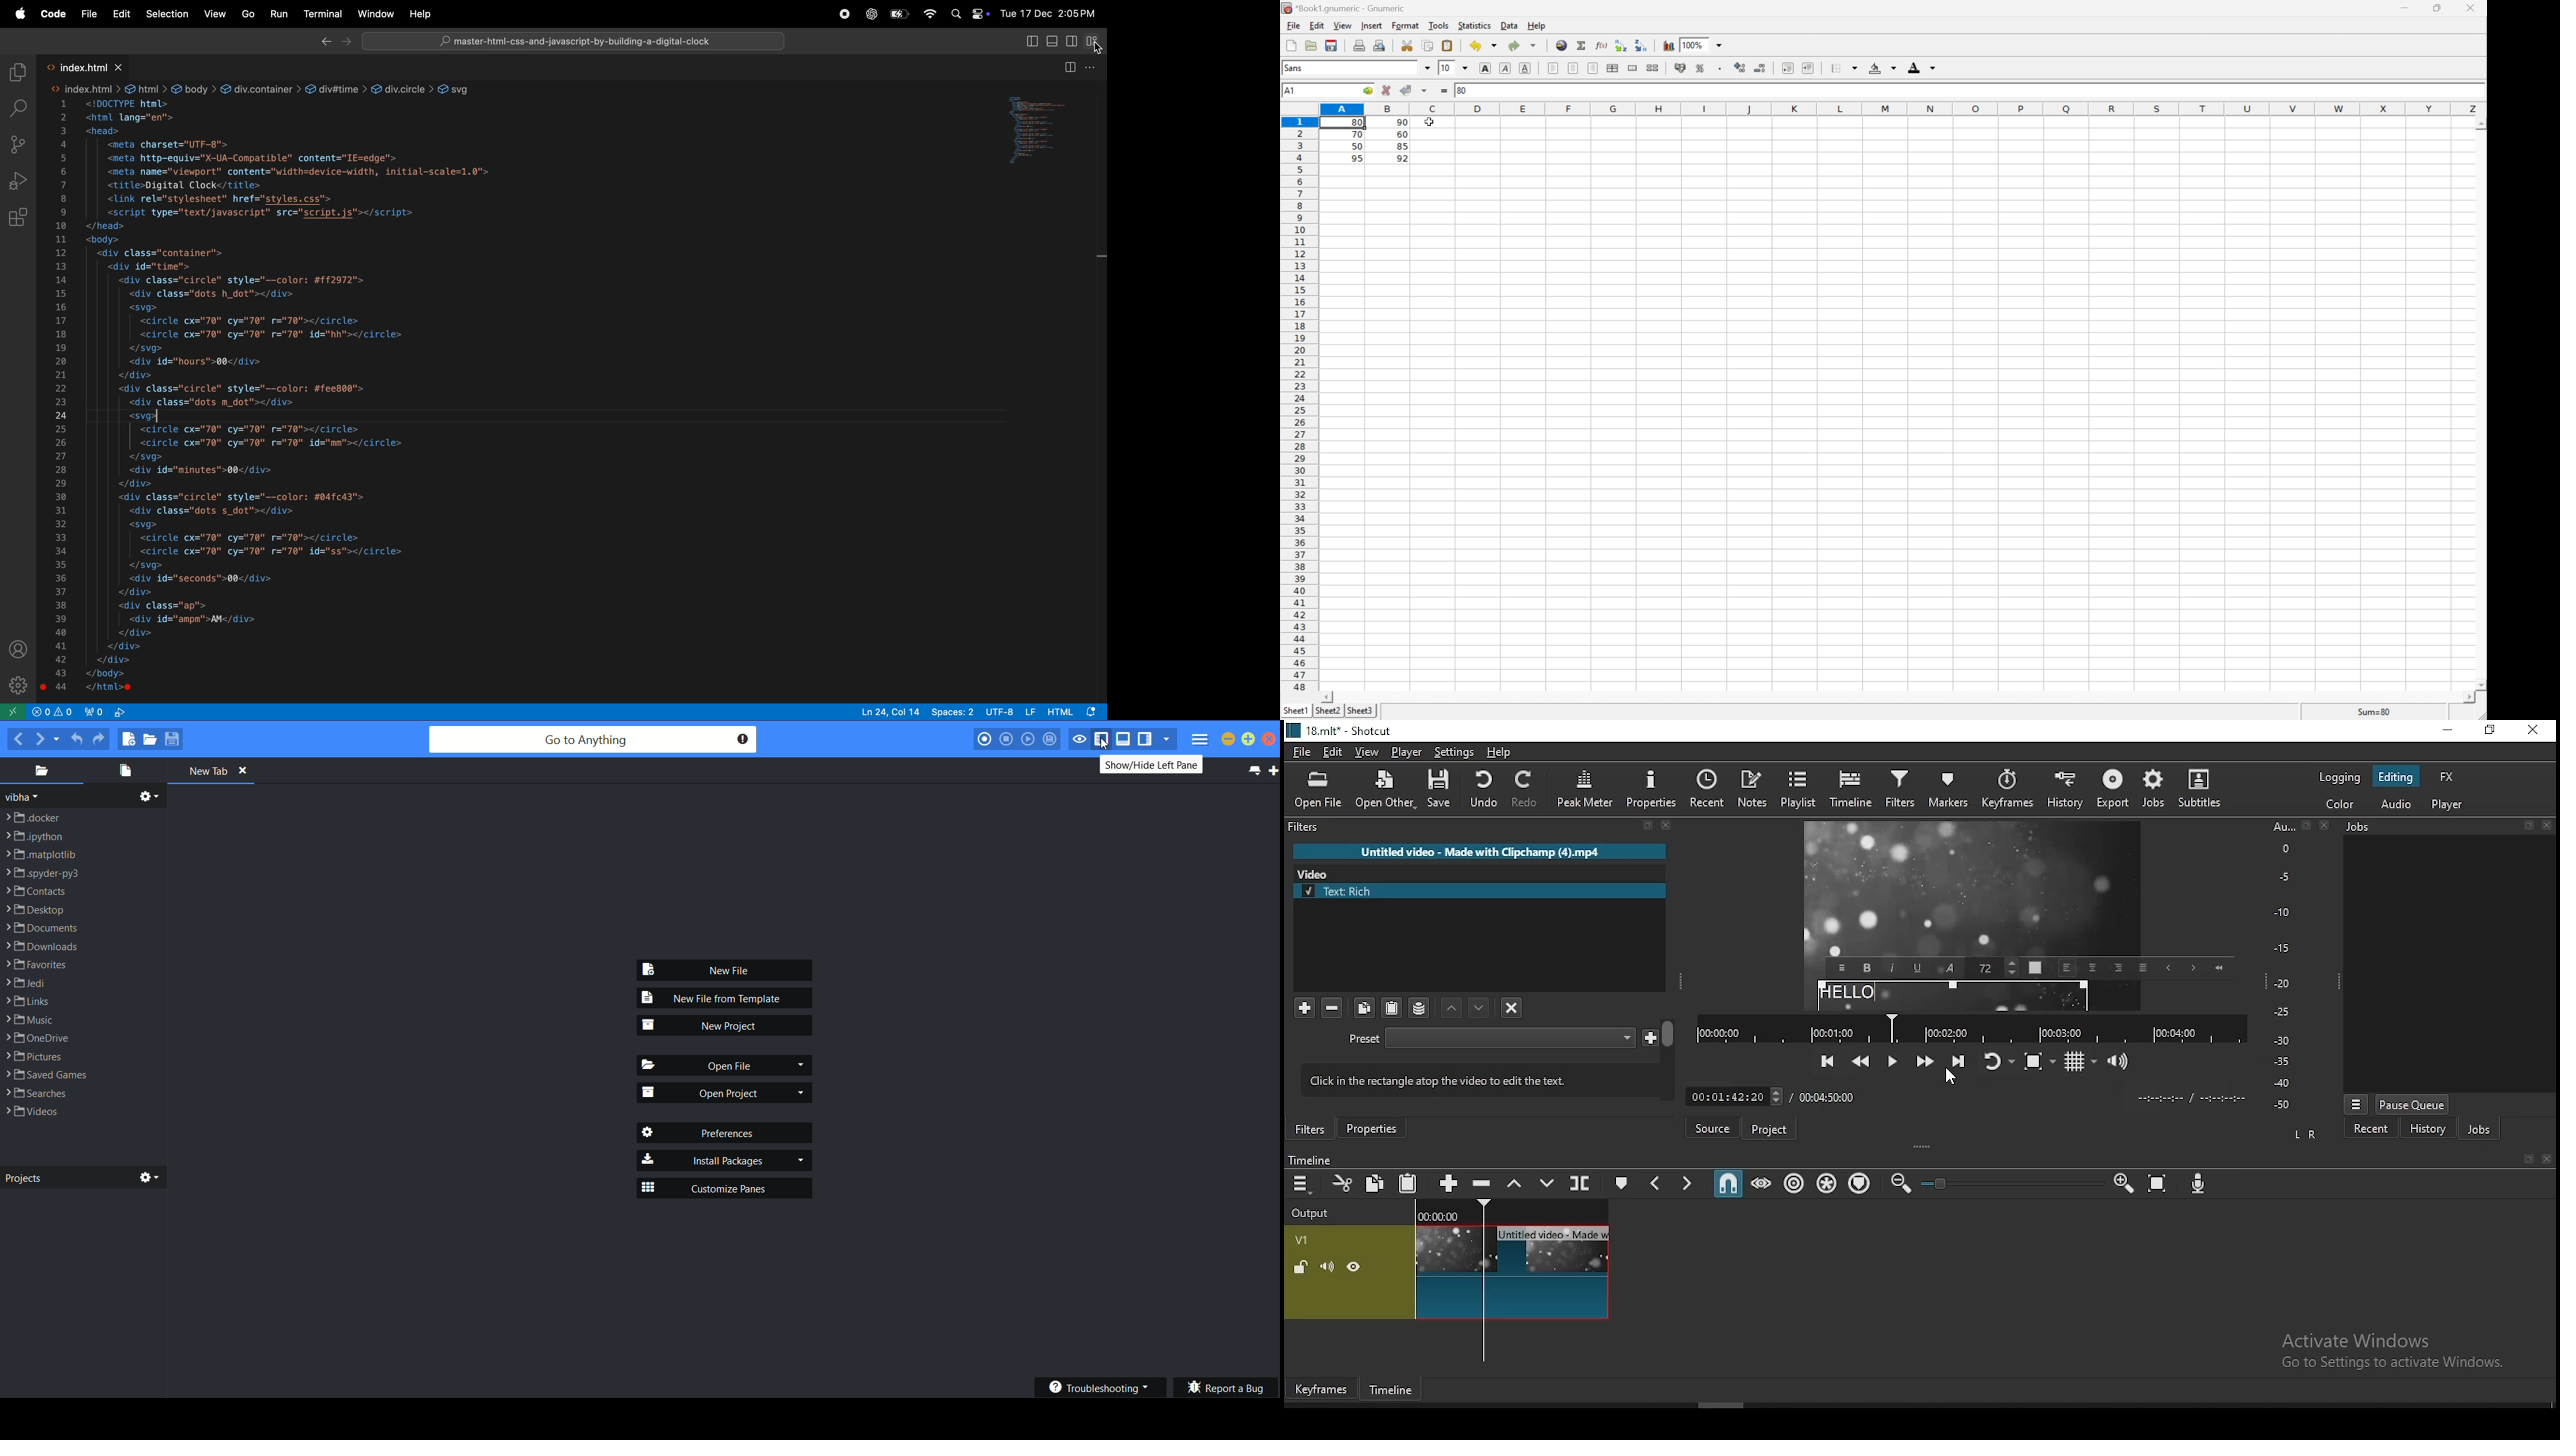 The height and width of the screenshot is (1456, 2576). What do you see at coordinates (35, 1057) in the screenshot?
I see `pictures` at bounding box center [35, 1057].